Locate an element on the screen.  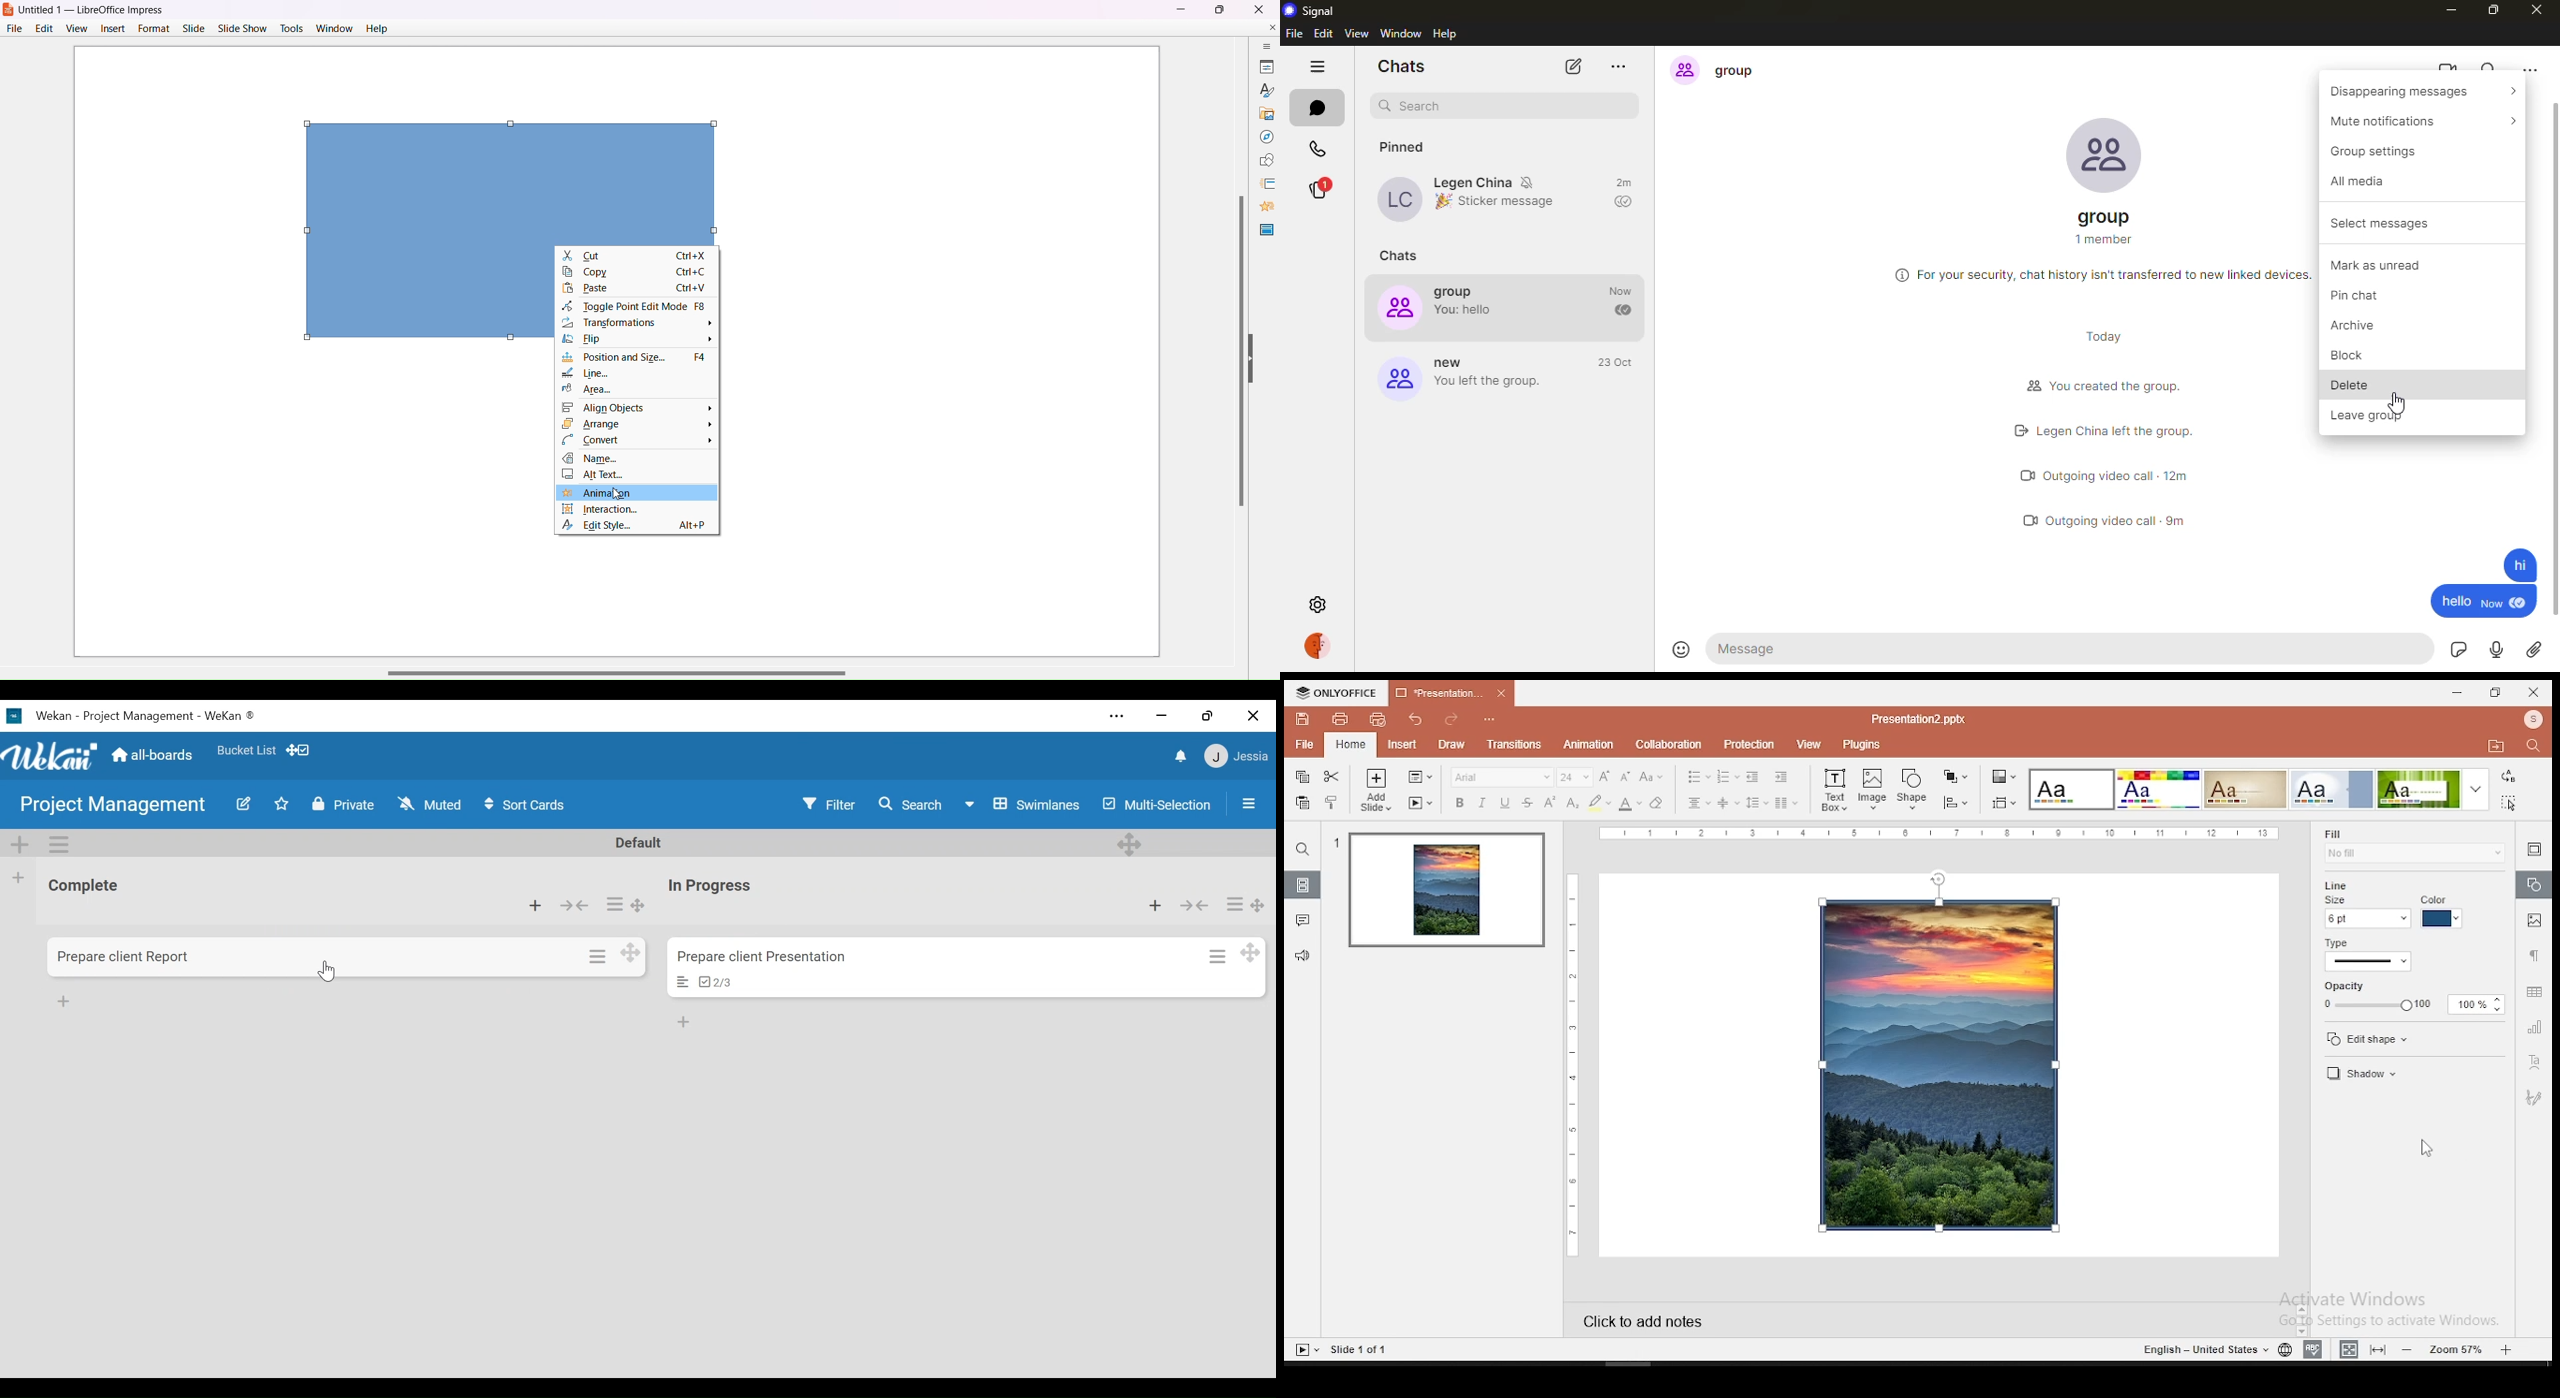
new is located at coordinates (1451, 363).